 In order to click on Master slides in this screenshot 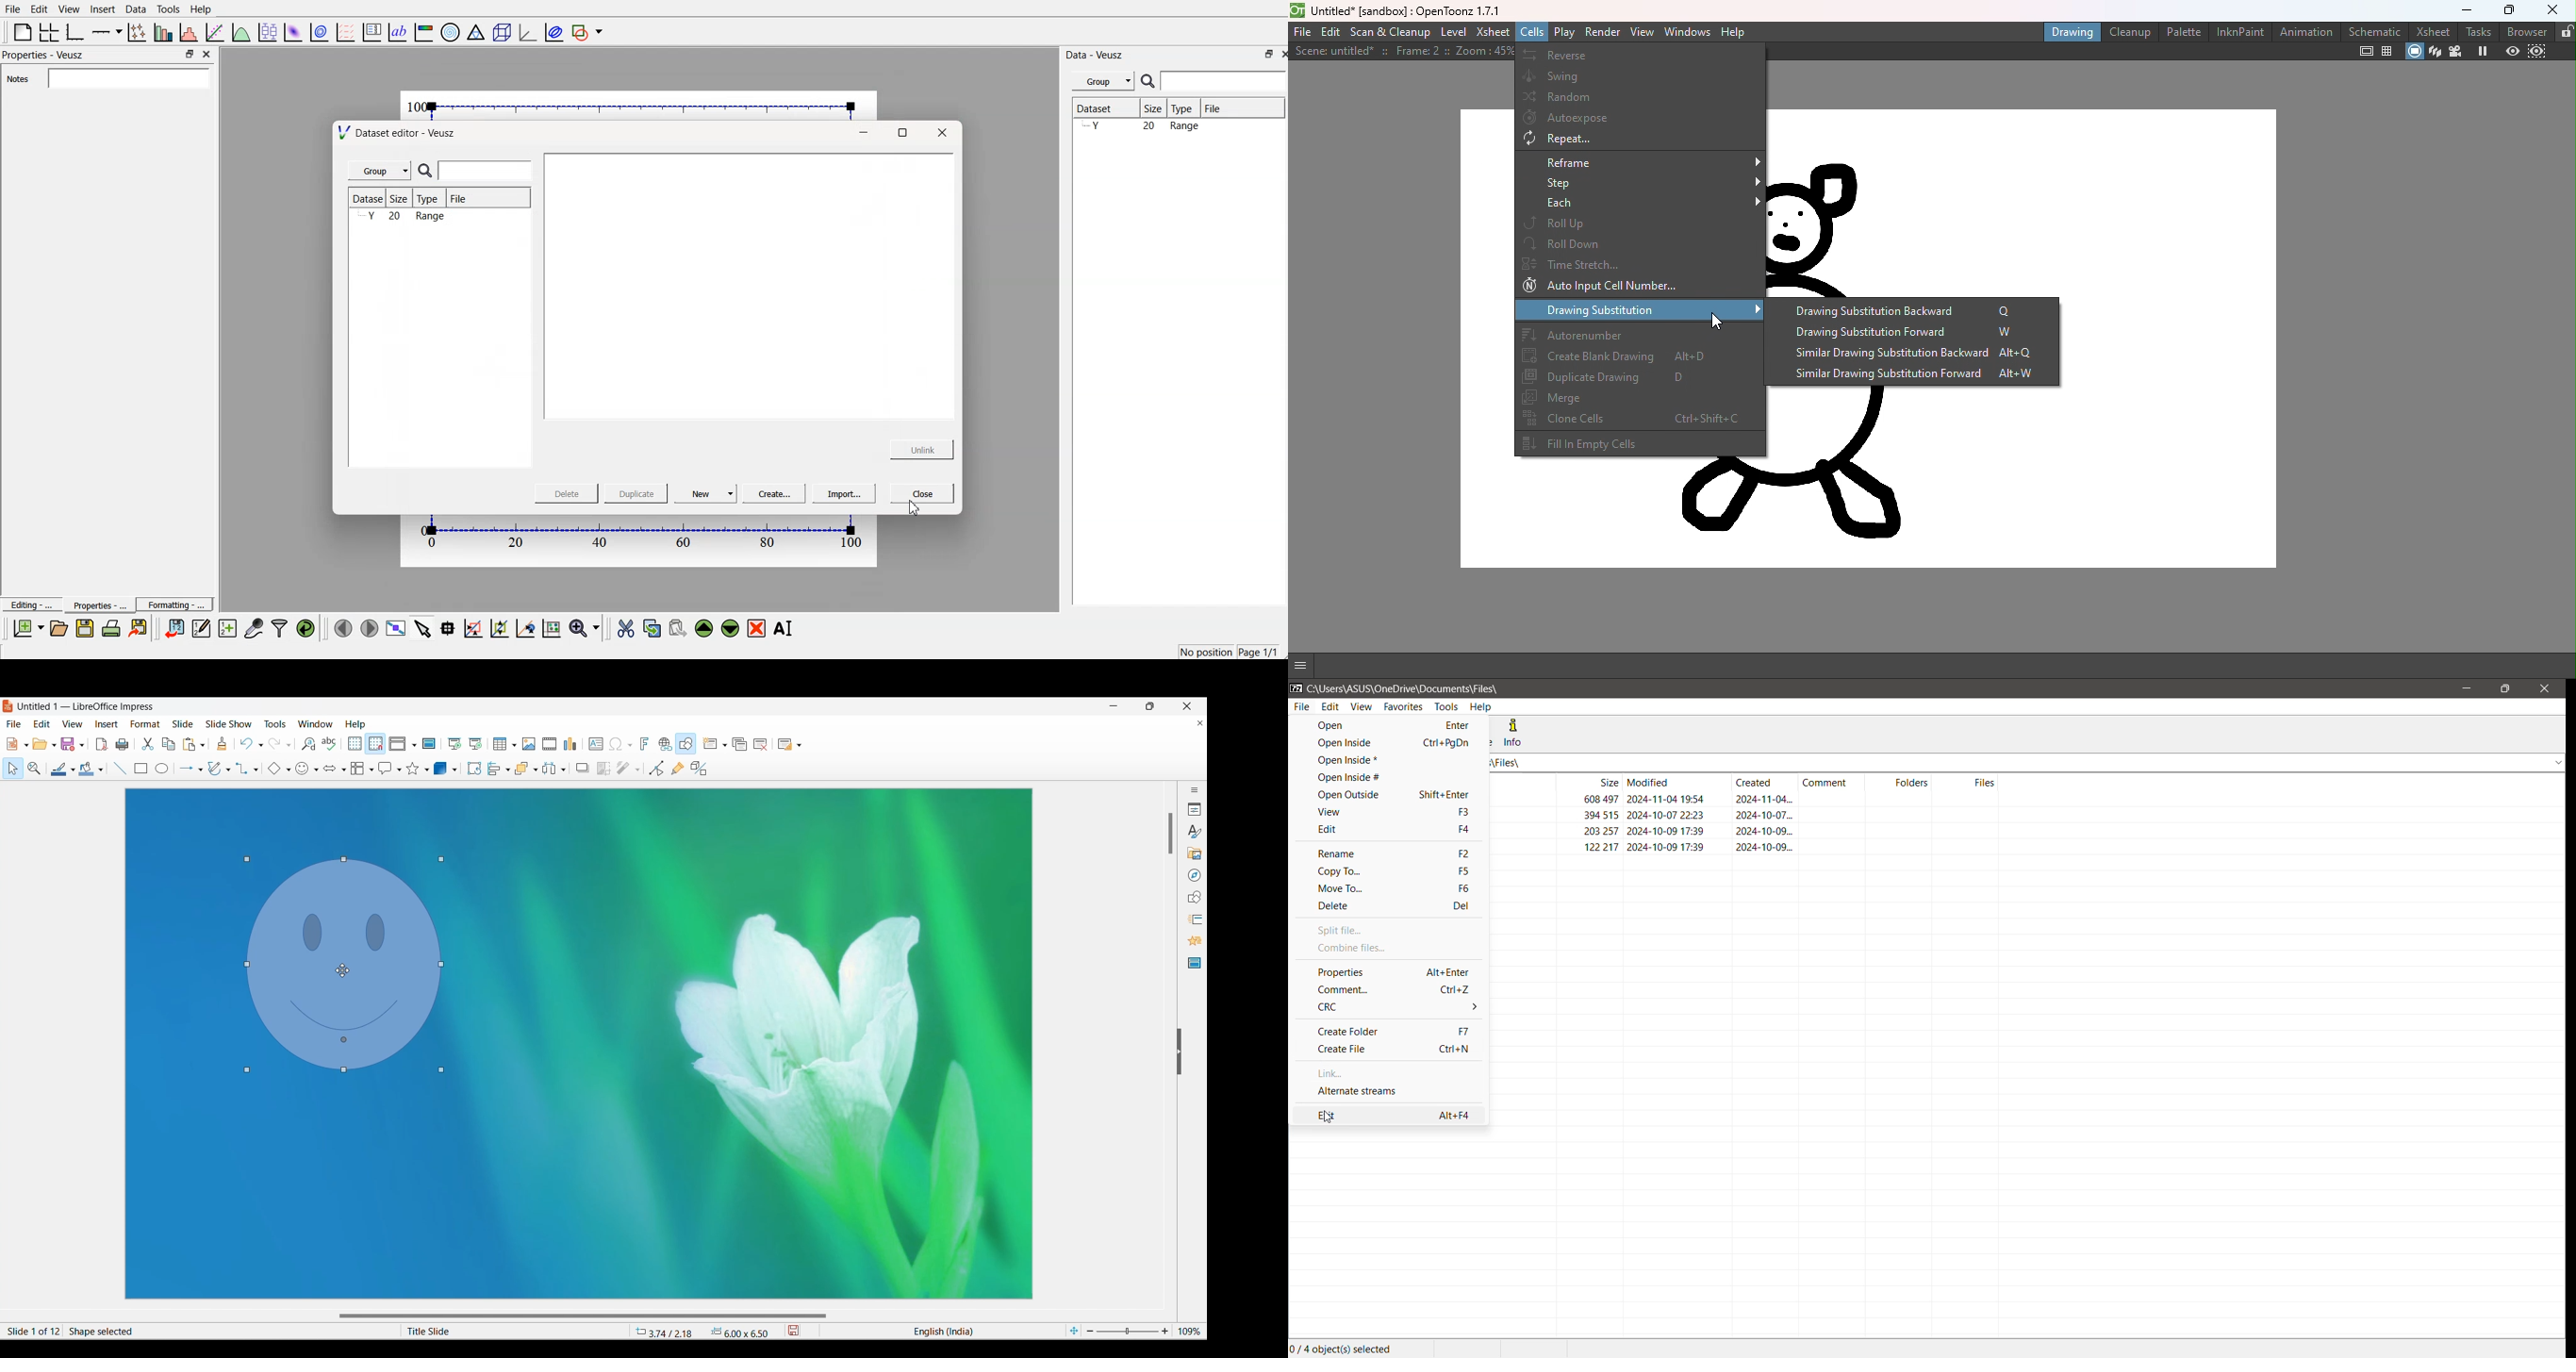, I will do `click(1194, 963)`.